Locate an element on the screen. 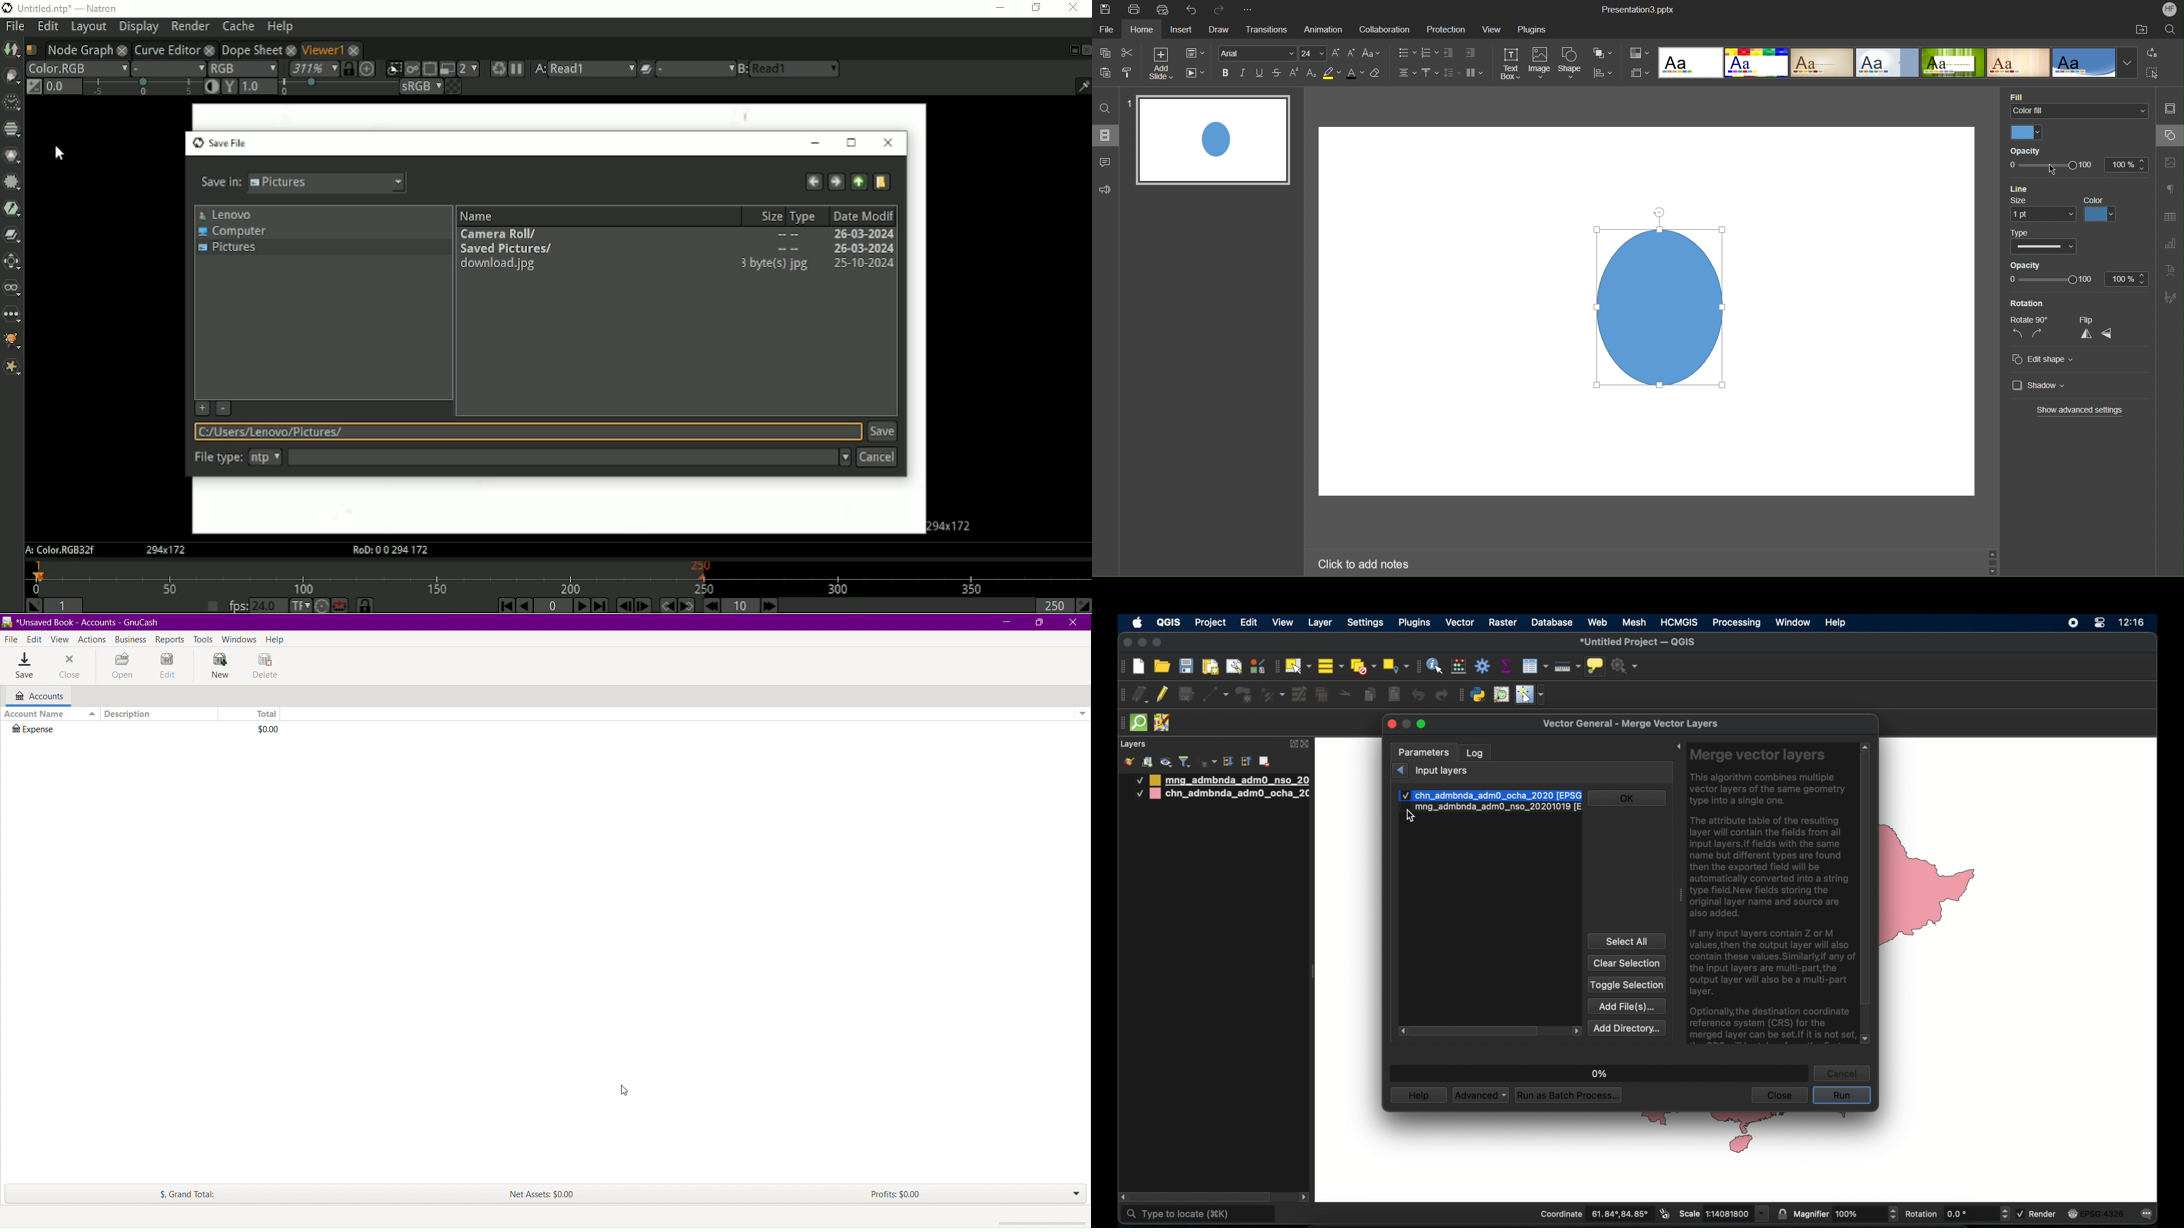 Image resolution: width=2184 pixels, height=1232 pixels. Italics is located at coordinates (1243, 75).